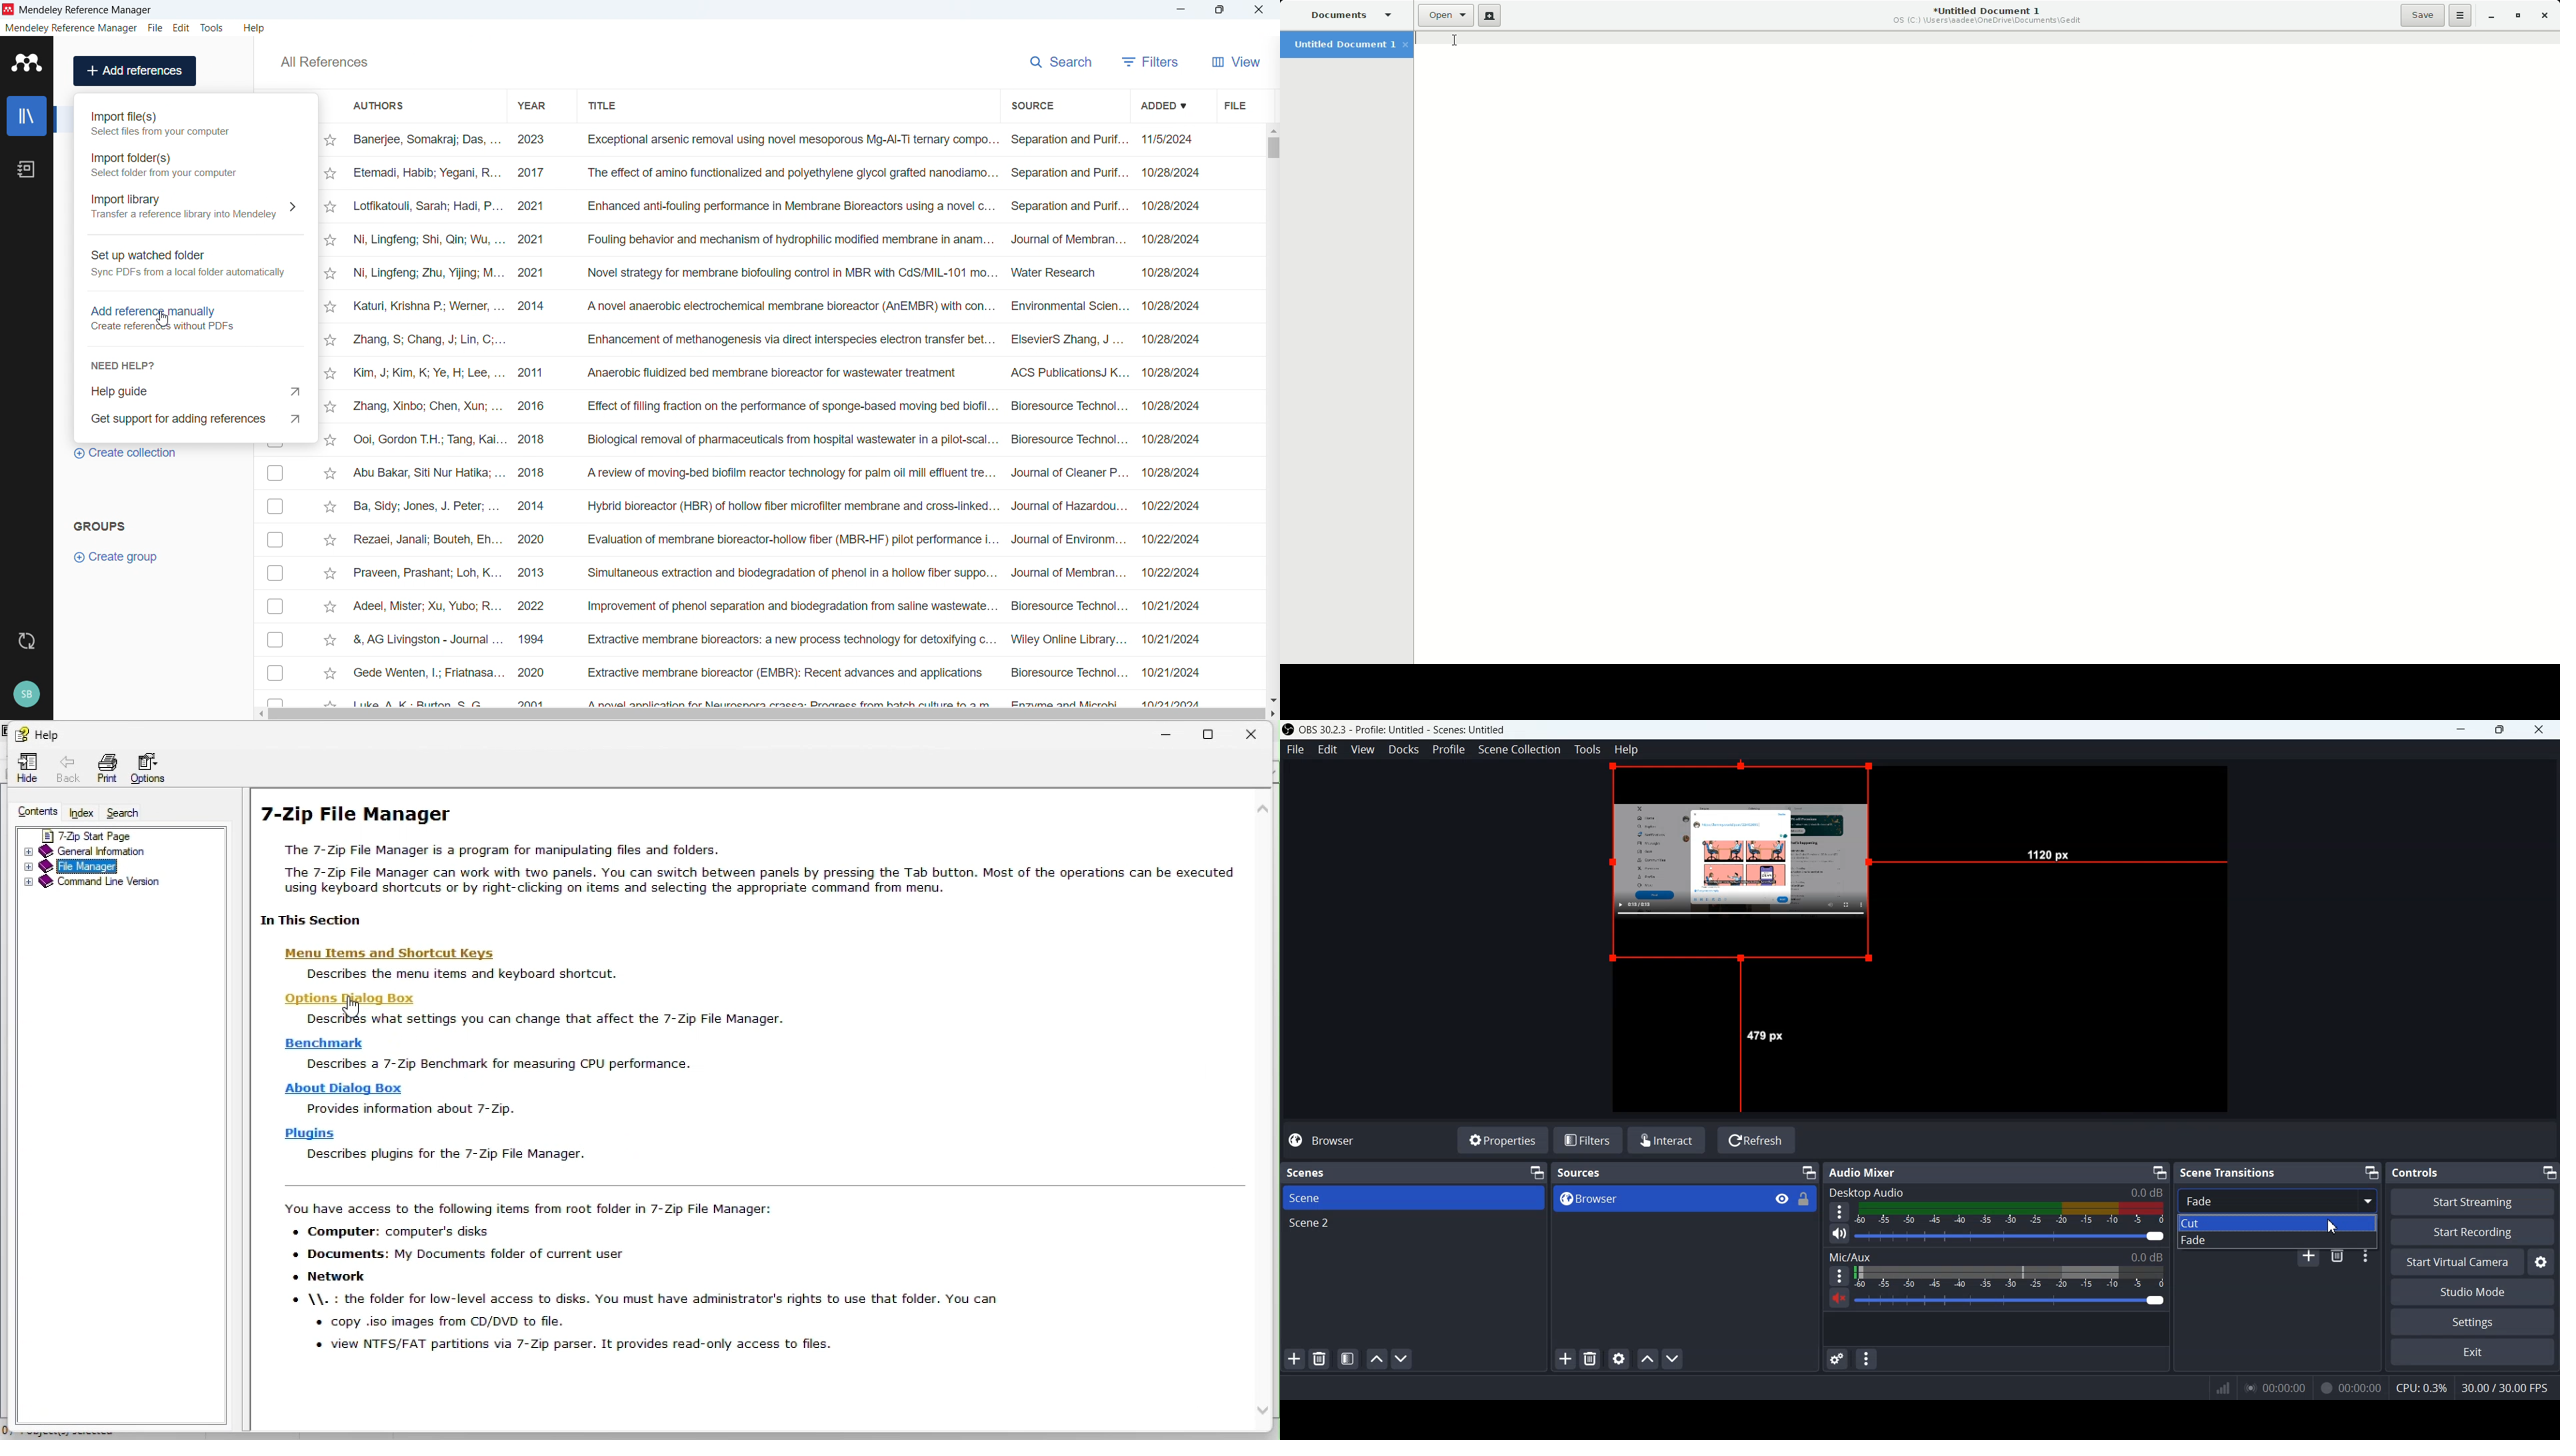 Image resolution: width=2576 pixels, height=1456 pixels. Describe the element at coordinates (503, 1062) in the screenshot. I see `cpu performance measure` at that location.